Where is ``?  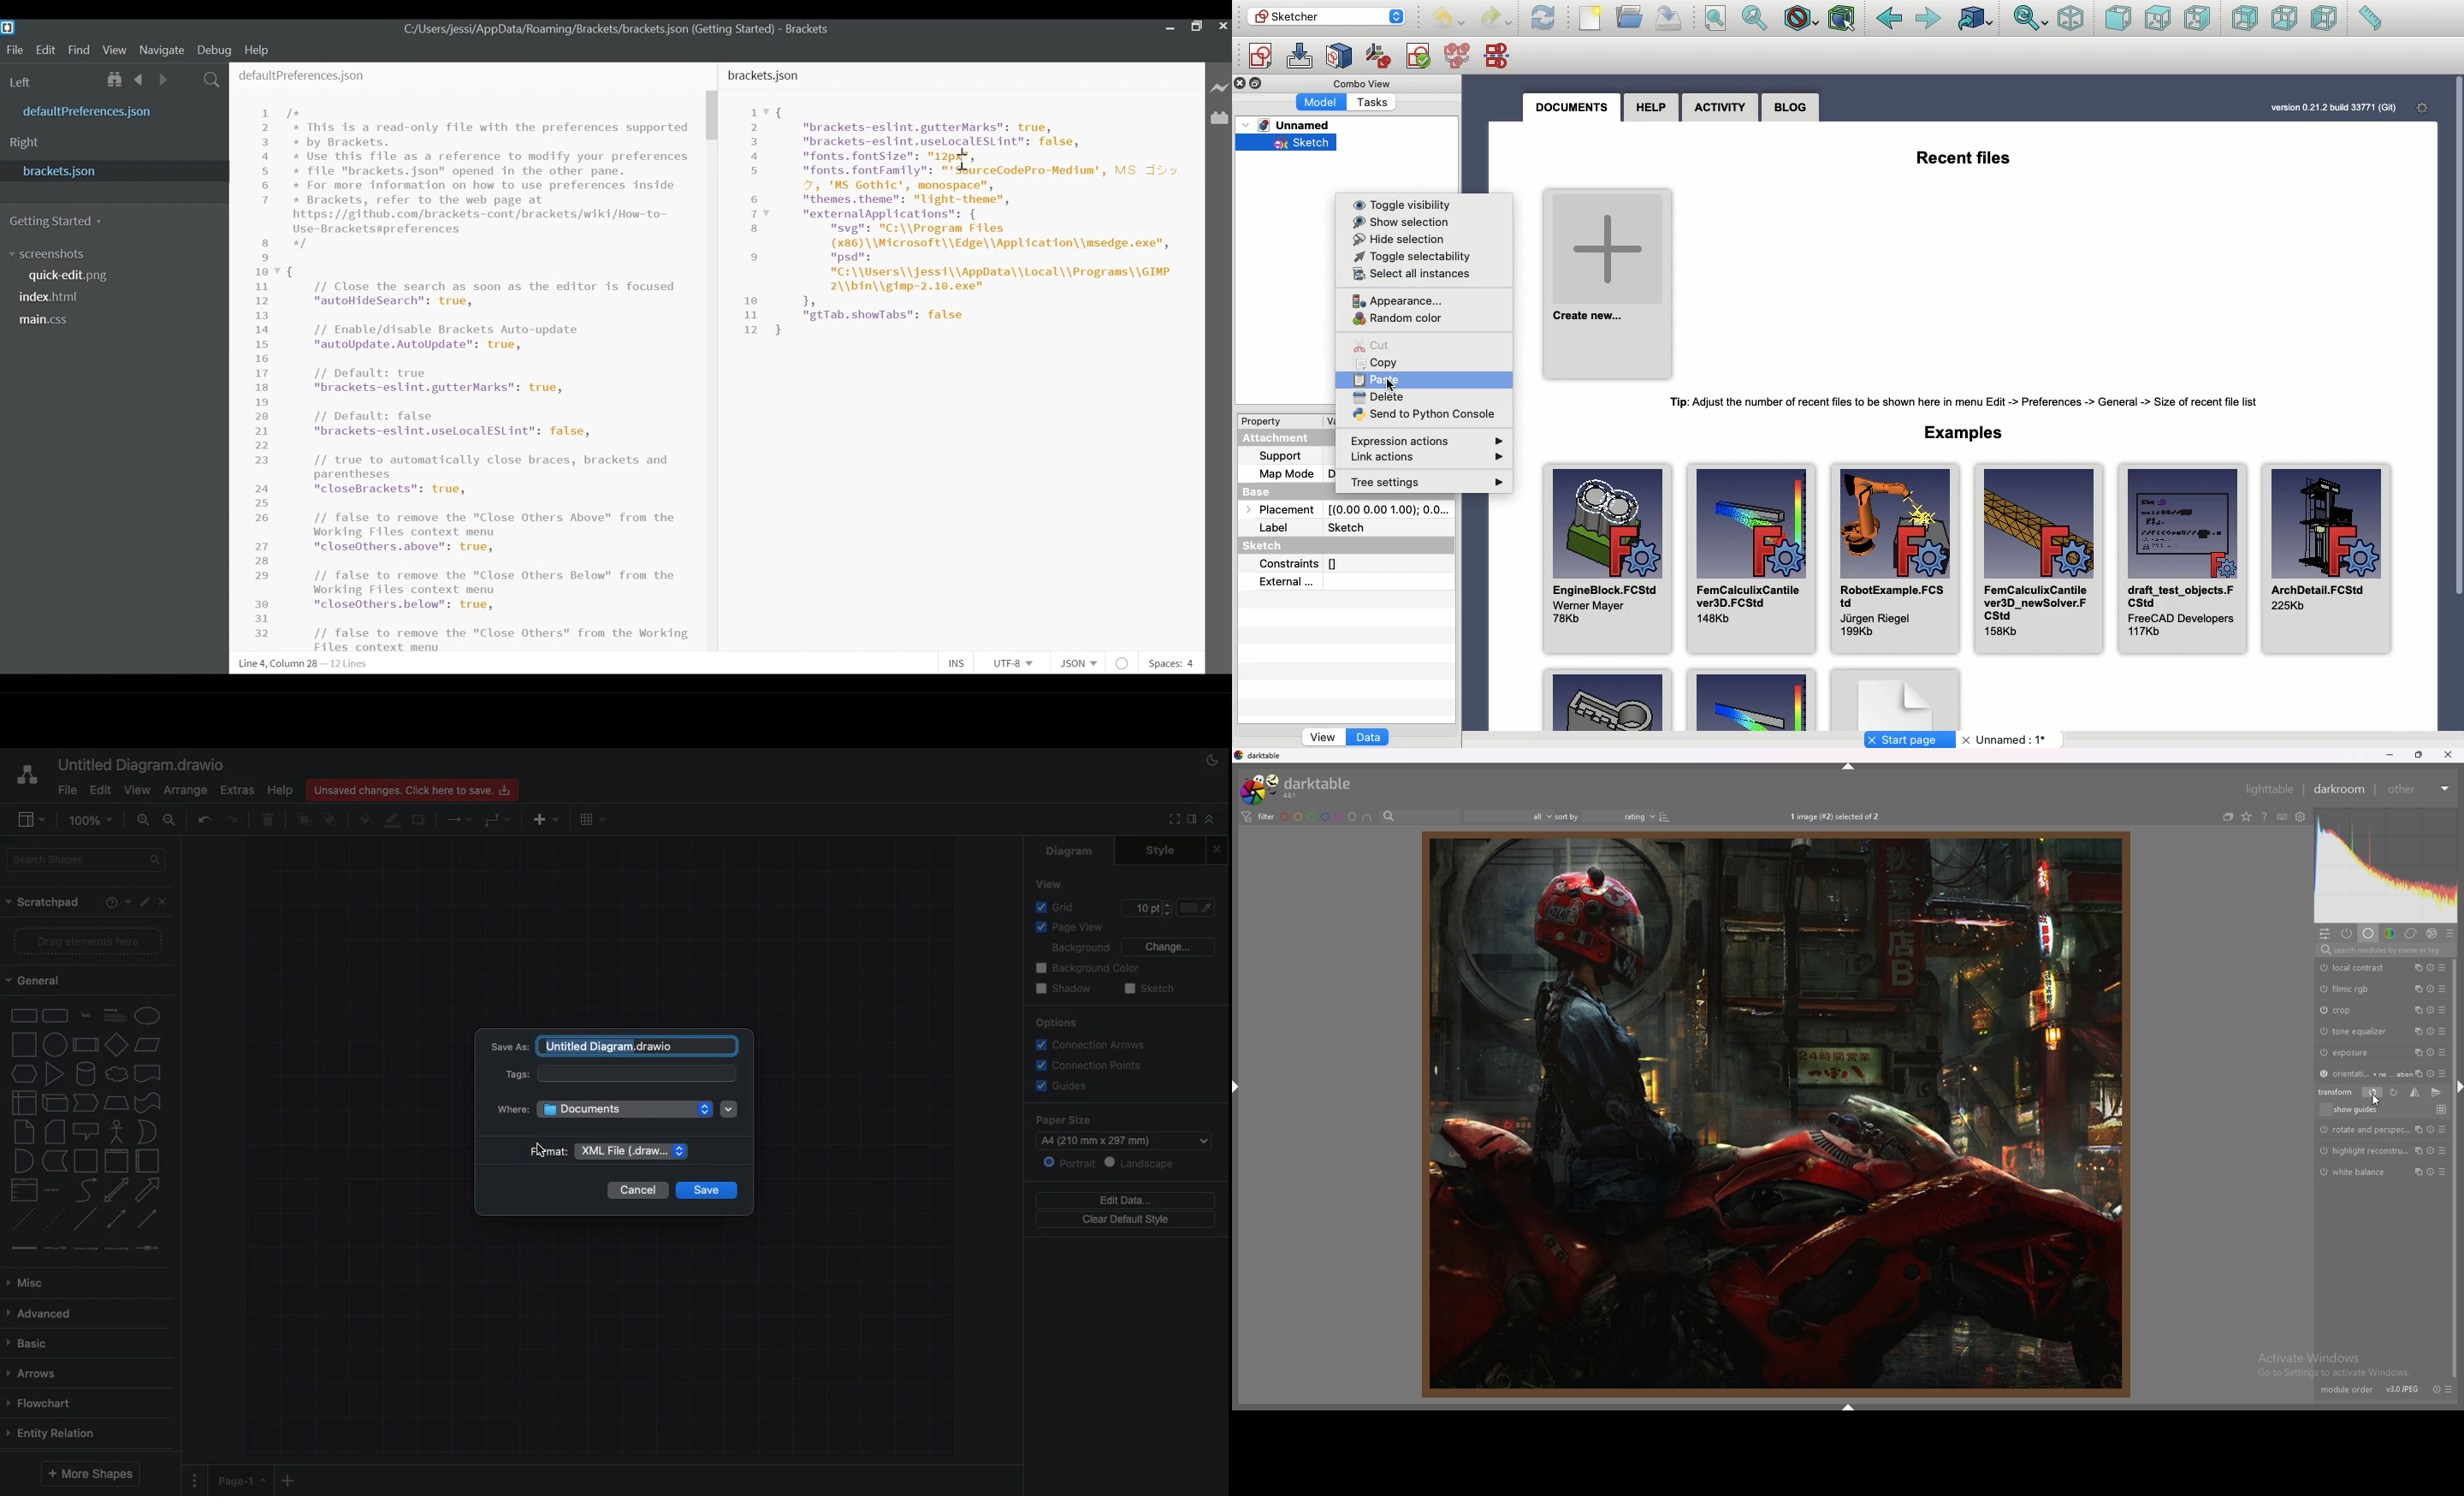  is located at coordinates (2363, 1152).